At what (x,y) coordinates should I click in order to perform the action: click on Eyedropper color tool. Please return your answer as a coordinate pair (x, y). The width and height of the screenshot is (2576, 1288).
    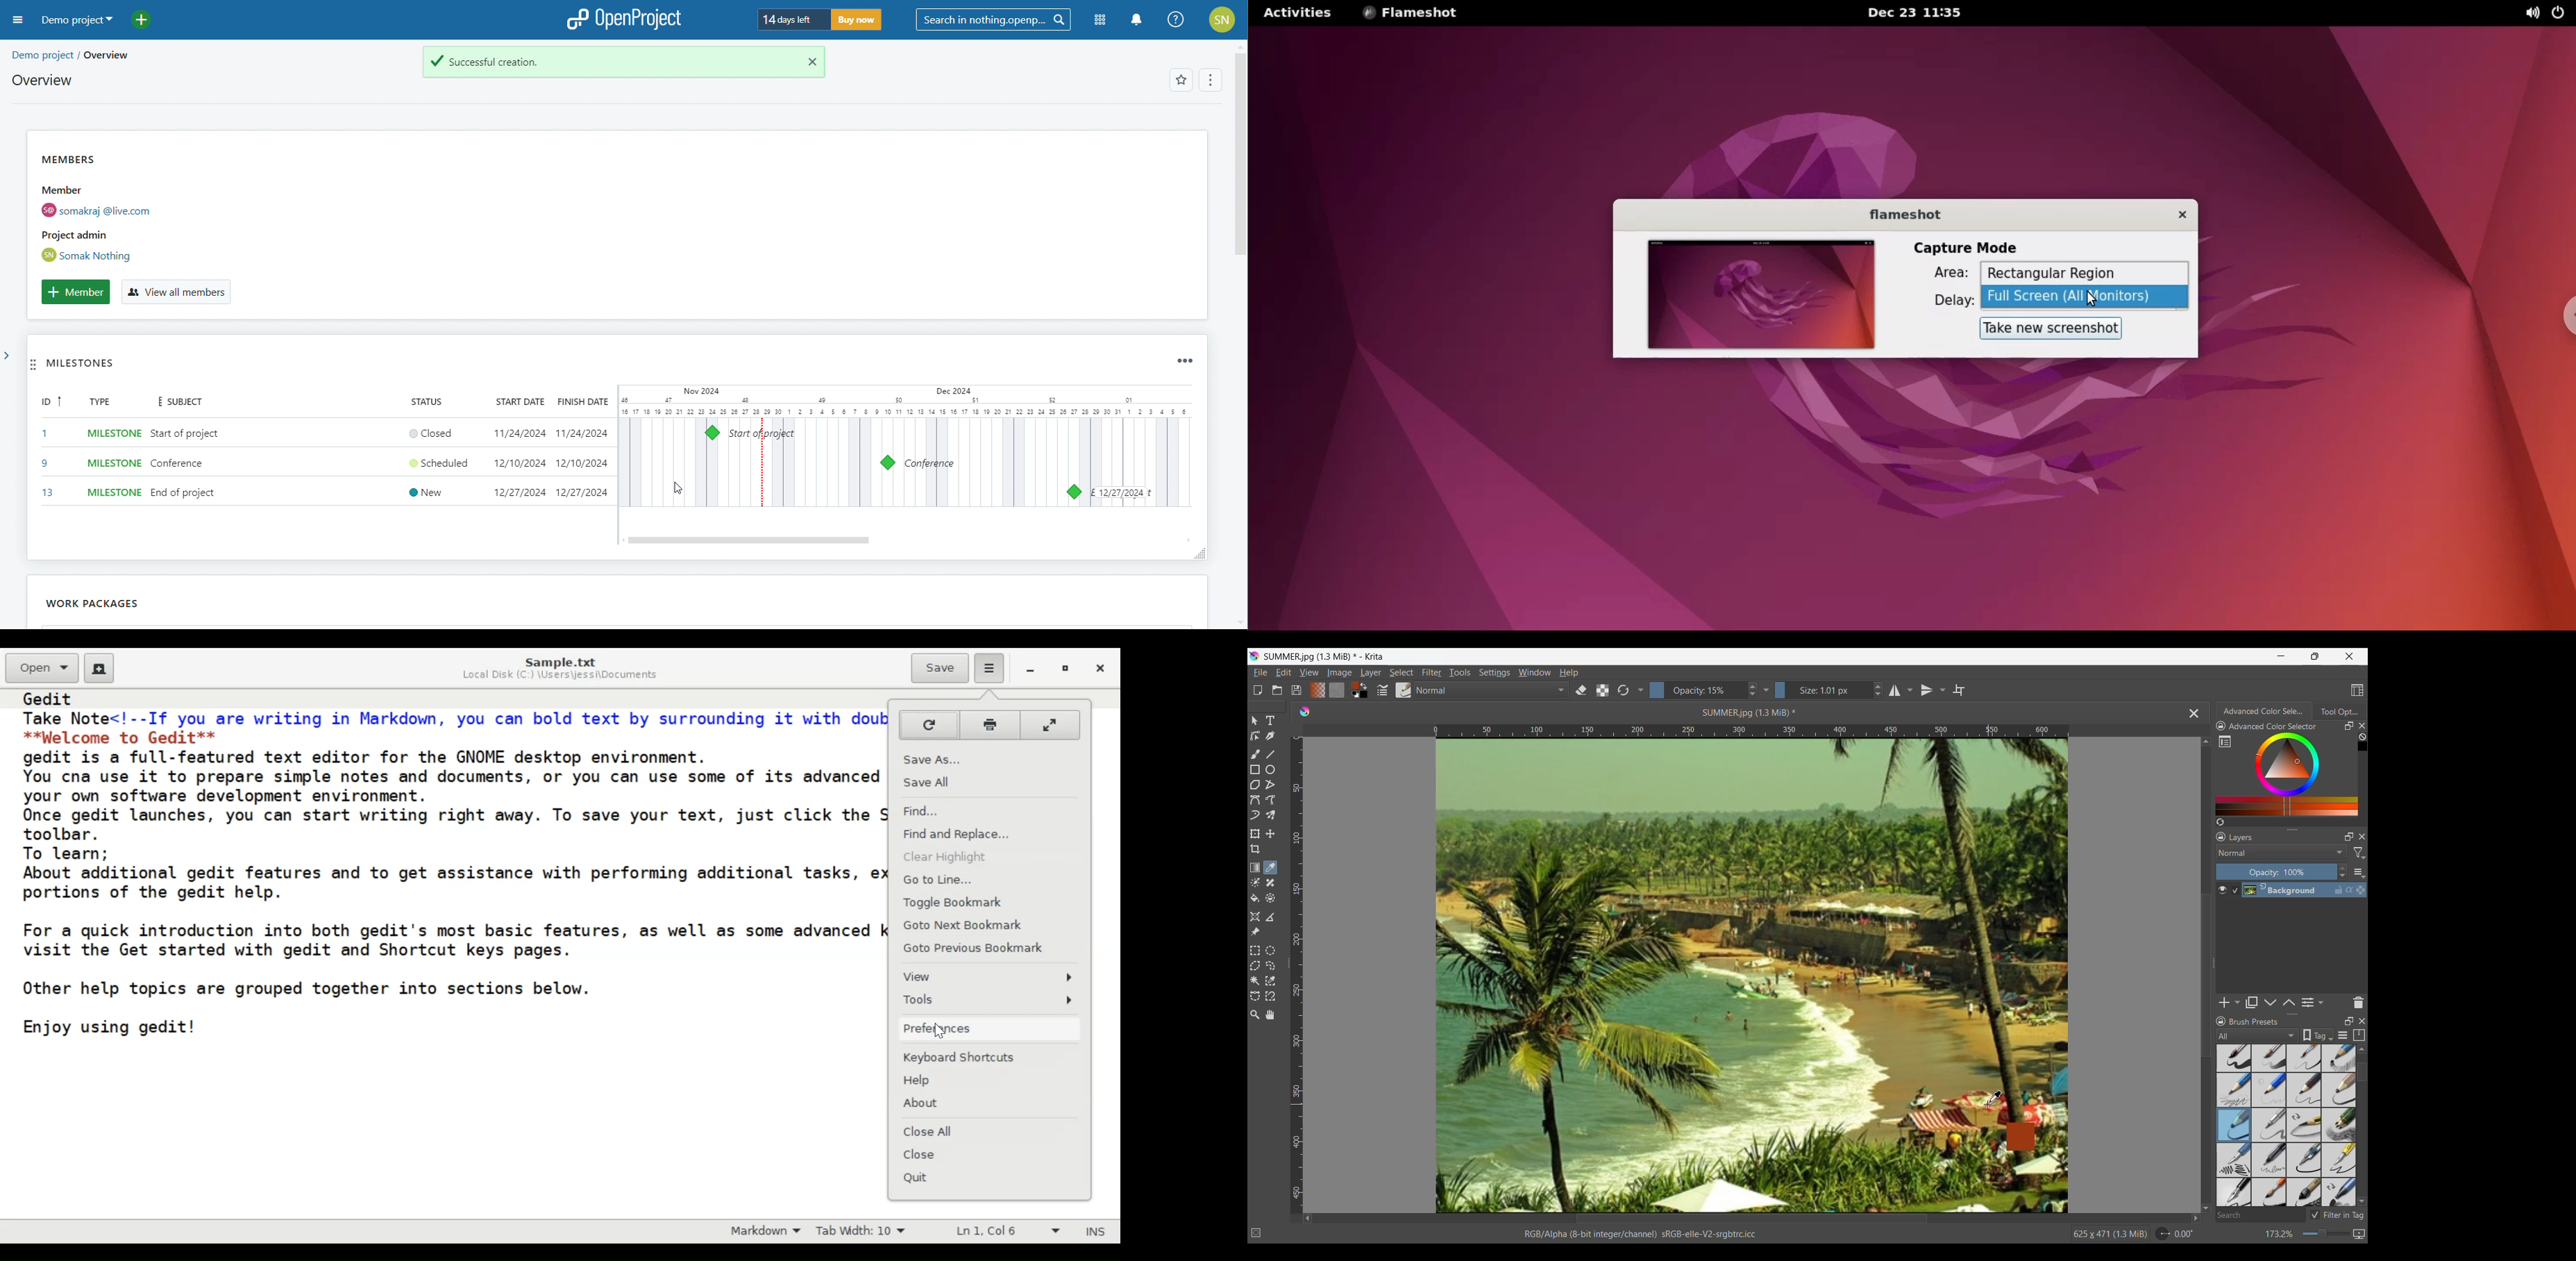
    Looking at the image, I should click on (1270, 868).